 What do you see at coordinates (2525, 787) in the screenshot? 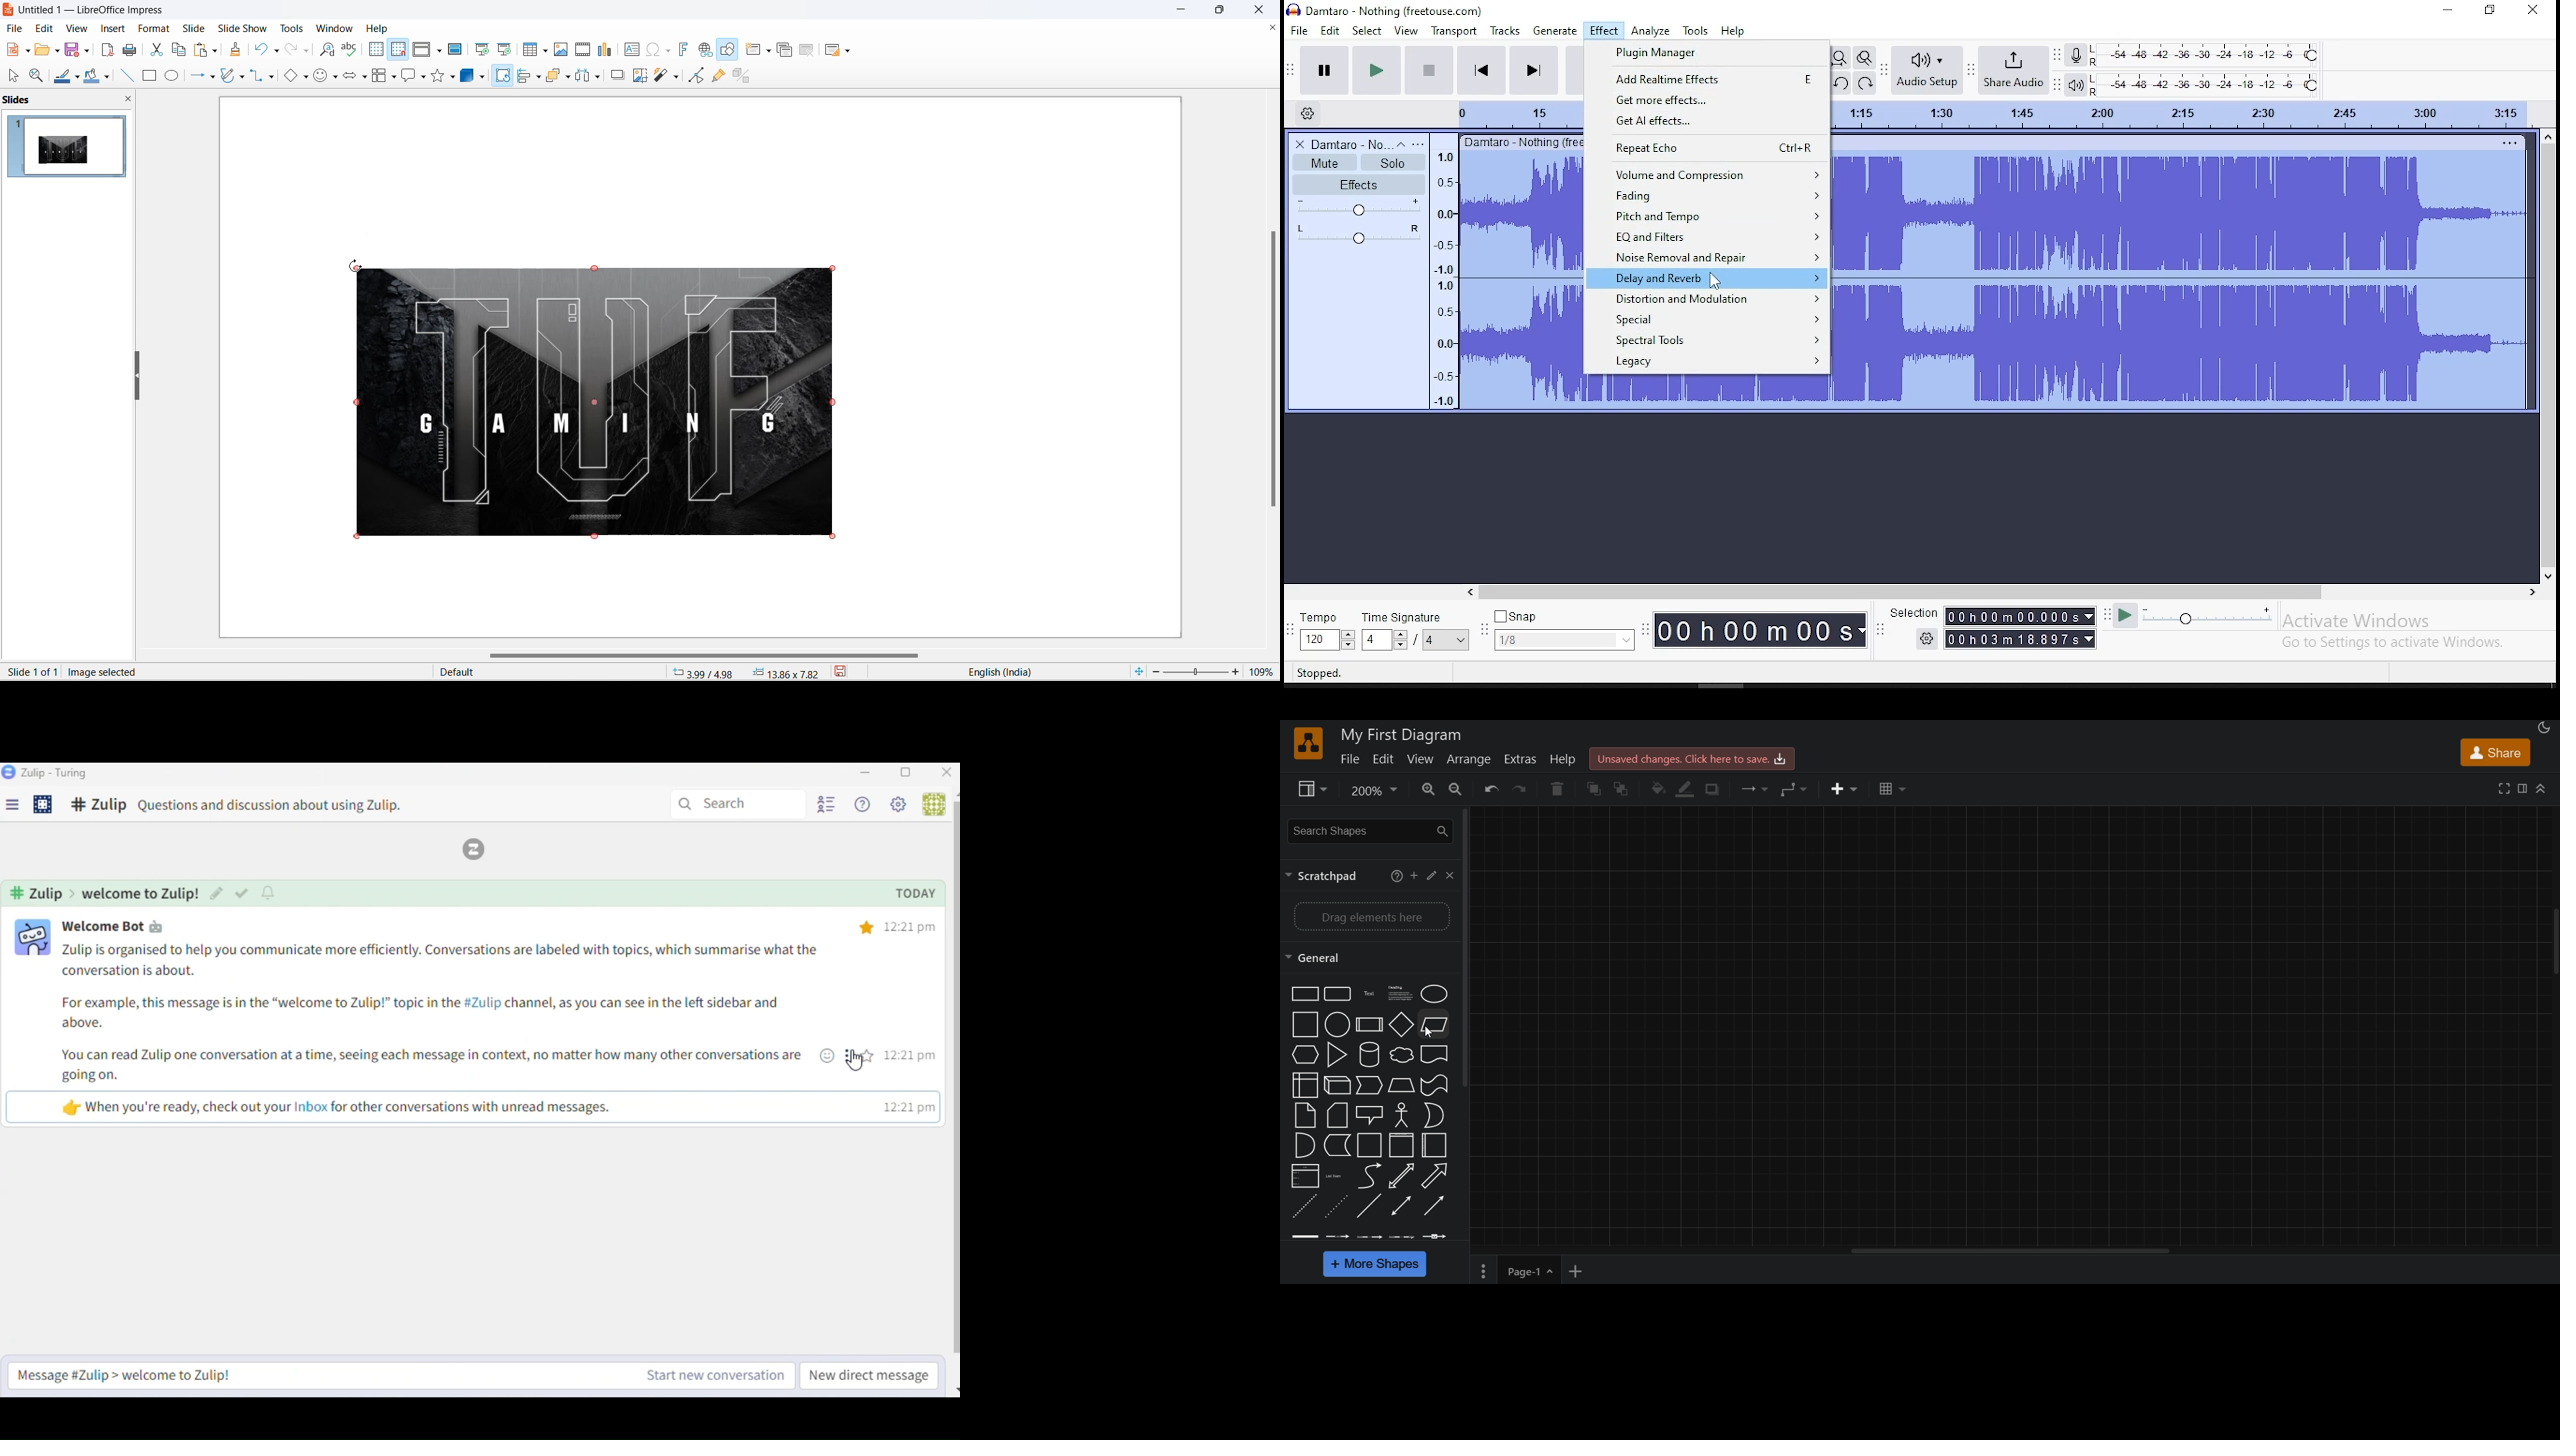
I see `format` at bounding box center [2525, 787].